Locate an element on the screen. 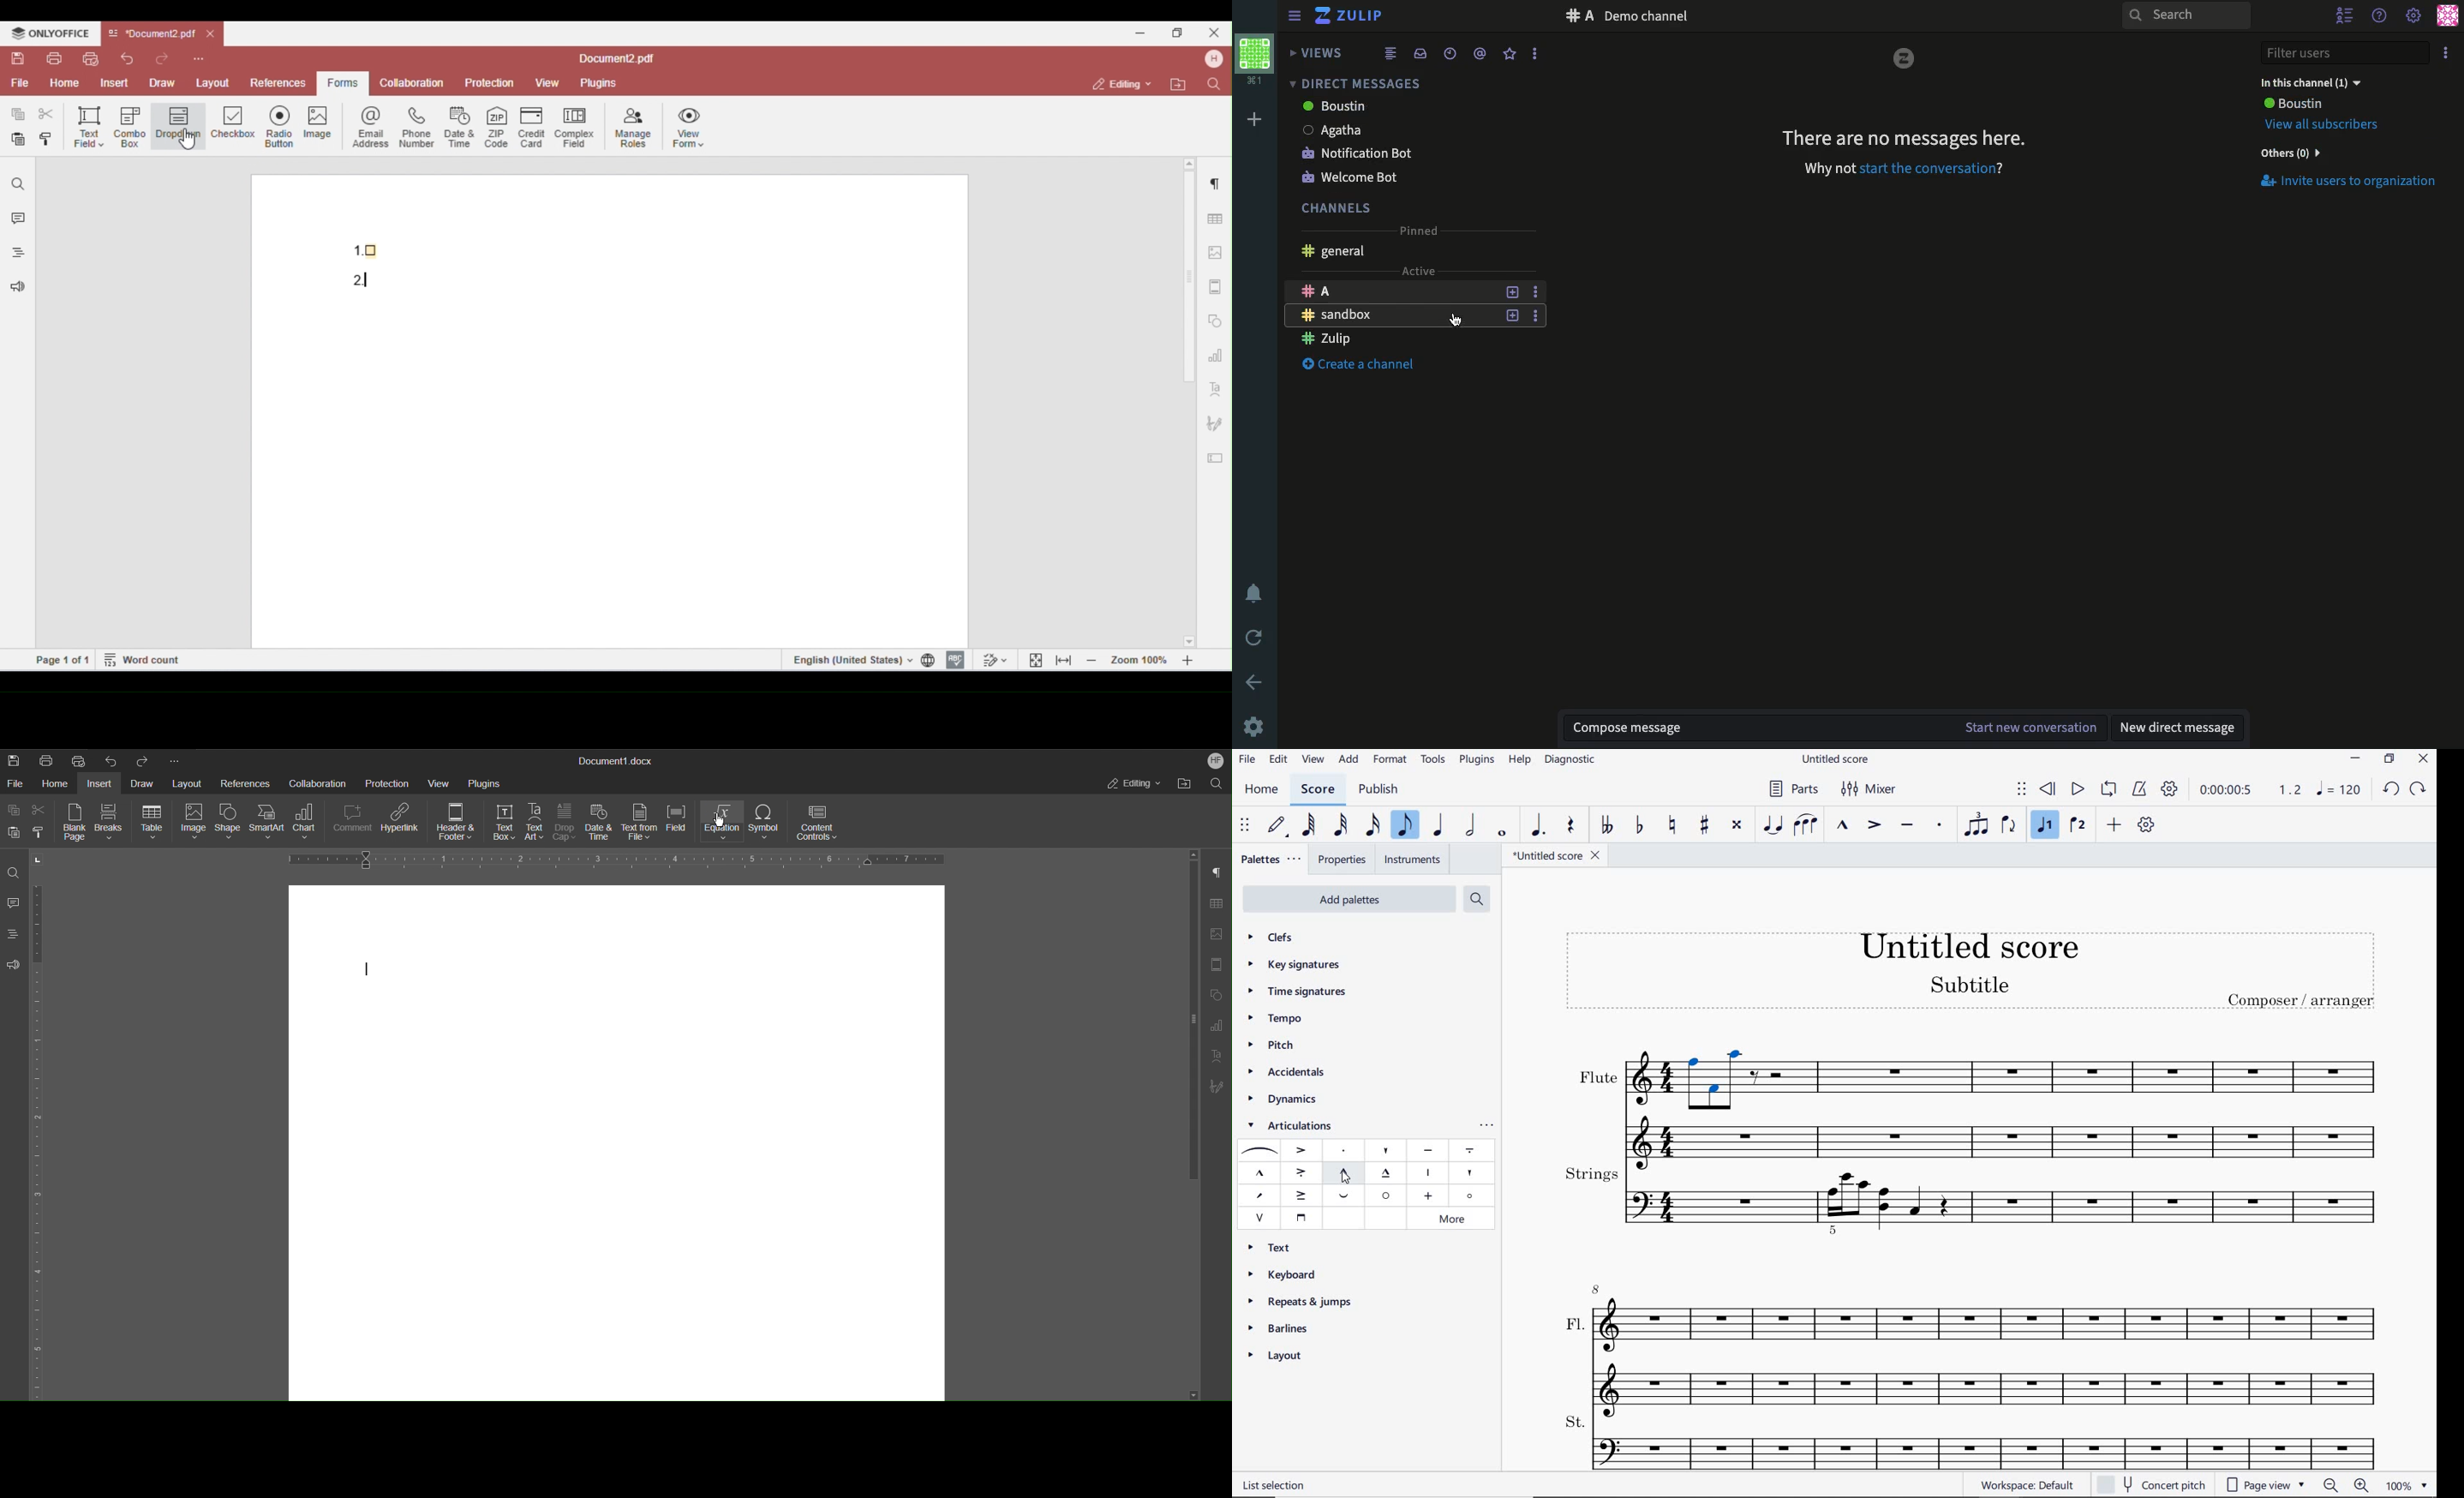 This screenshot has width=2464, height=1512. Message is located at coordinates (1749, 728).